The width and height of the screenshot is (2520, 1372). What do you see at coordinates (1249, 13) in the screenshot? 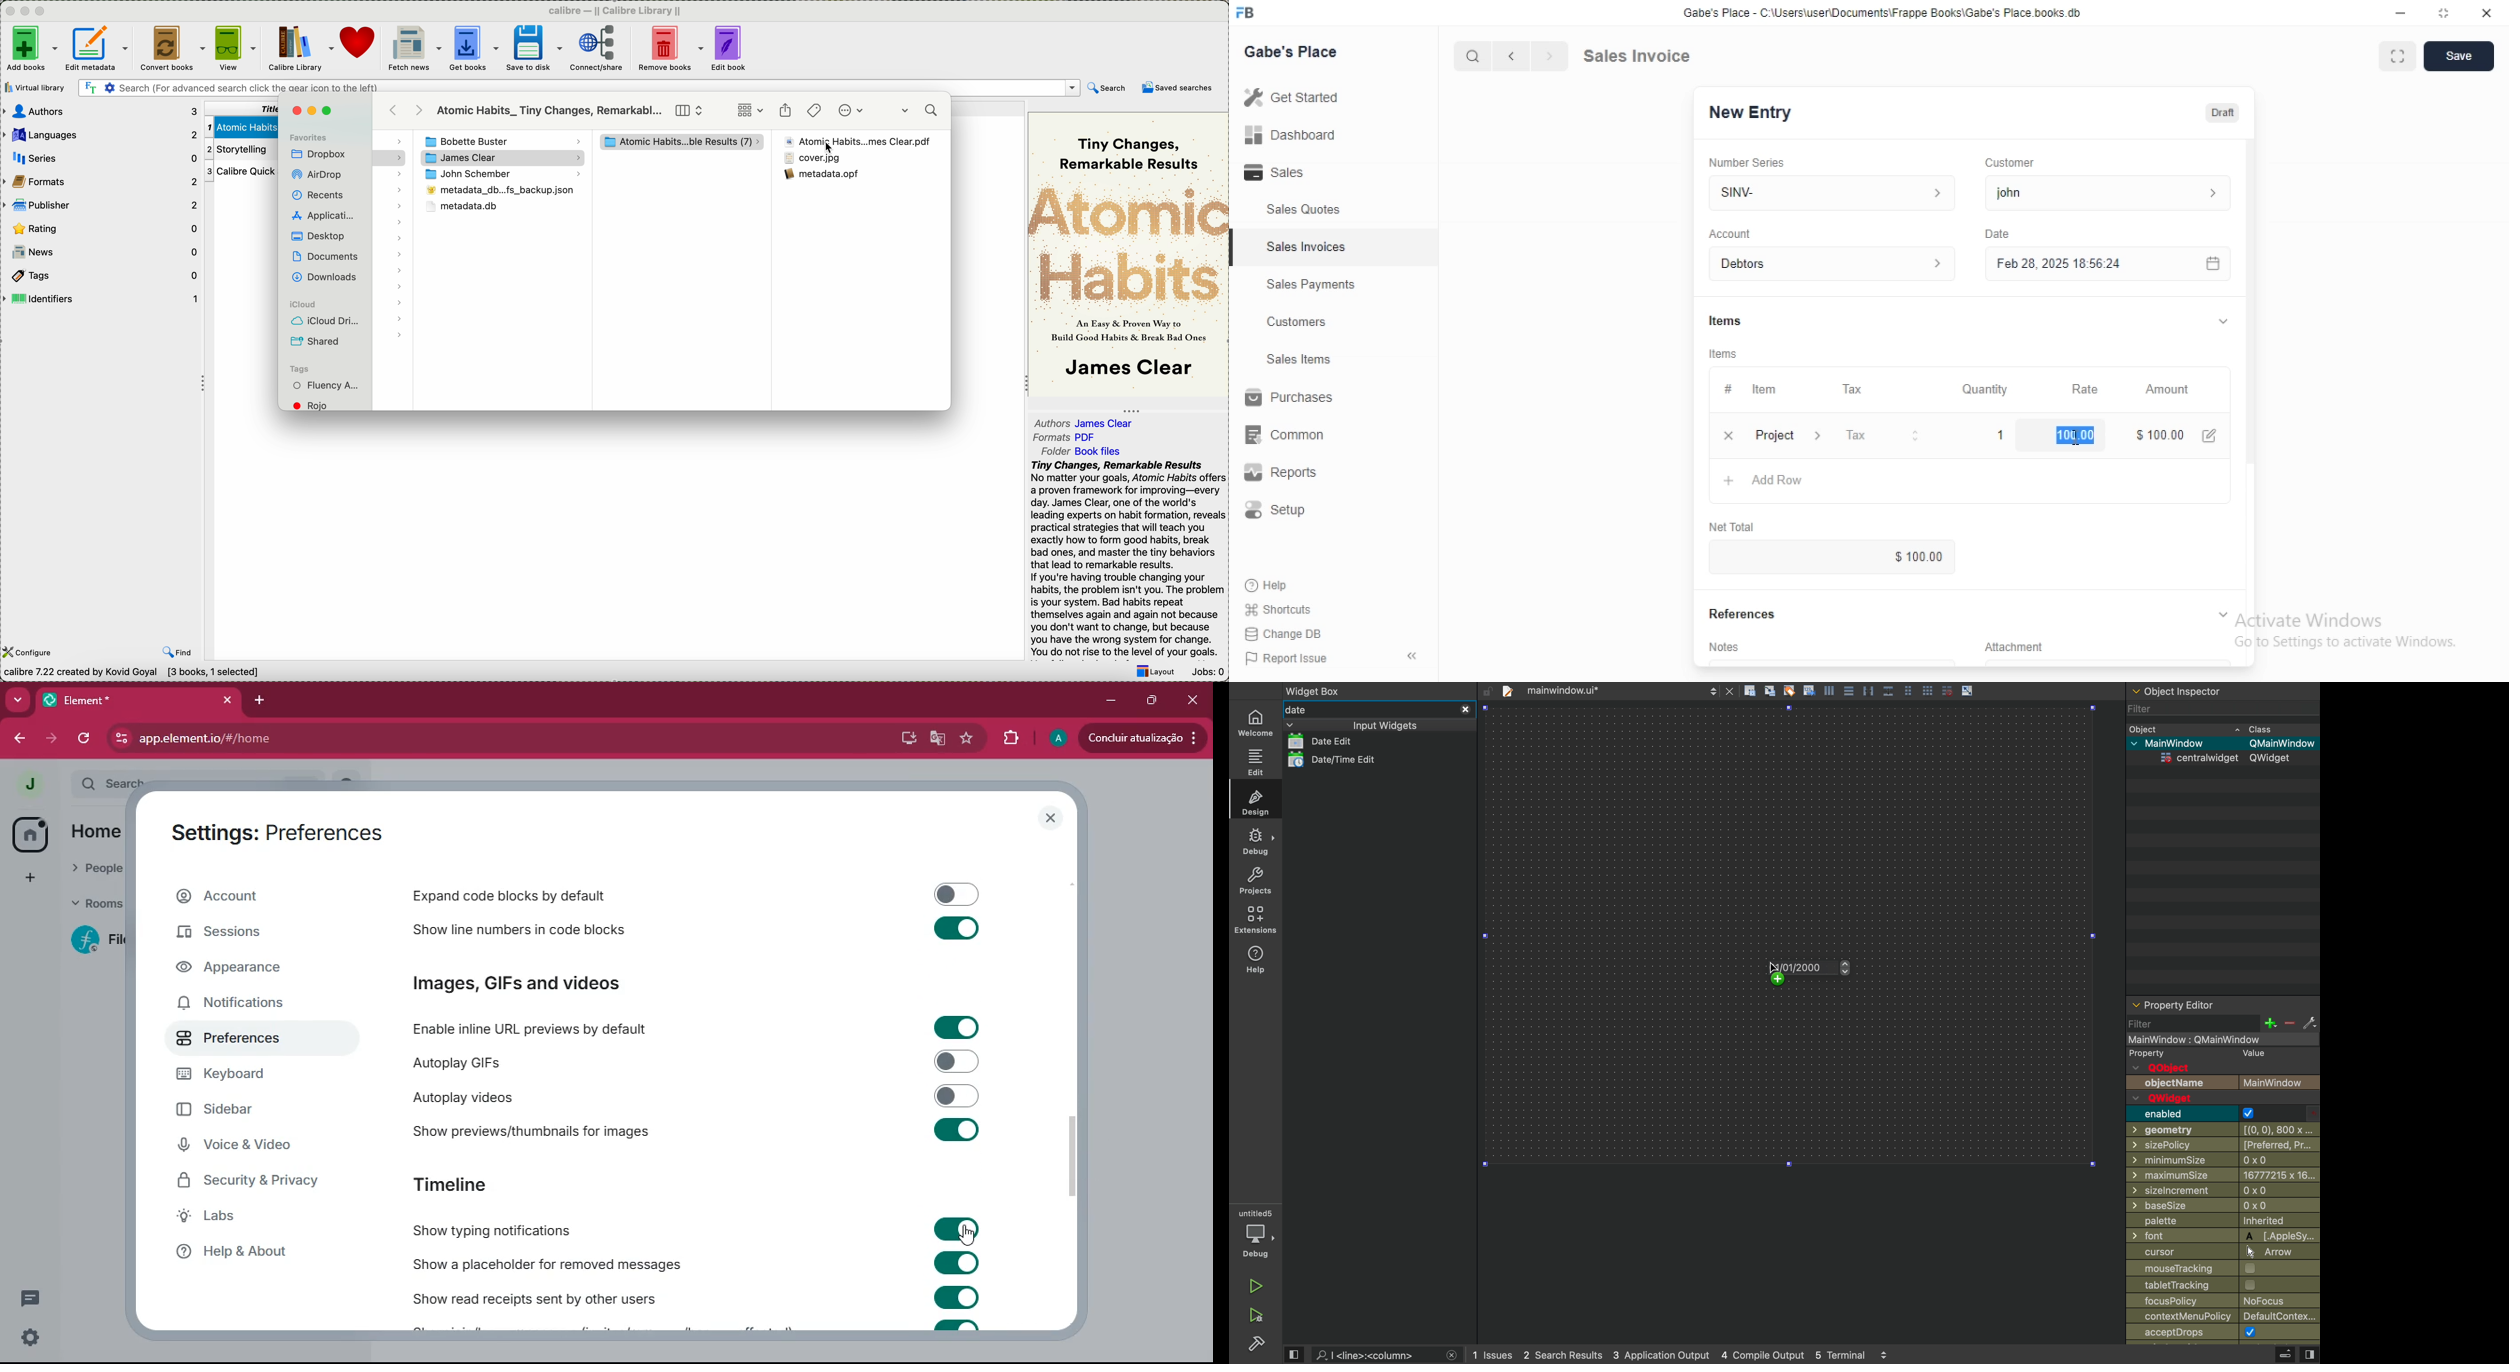
I see `FB logo` at bounding box center [1249, 13].